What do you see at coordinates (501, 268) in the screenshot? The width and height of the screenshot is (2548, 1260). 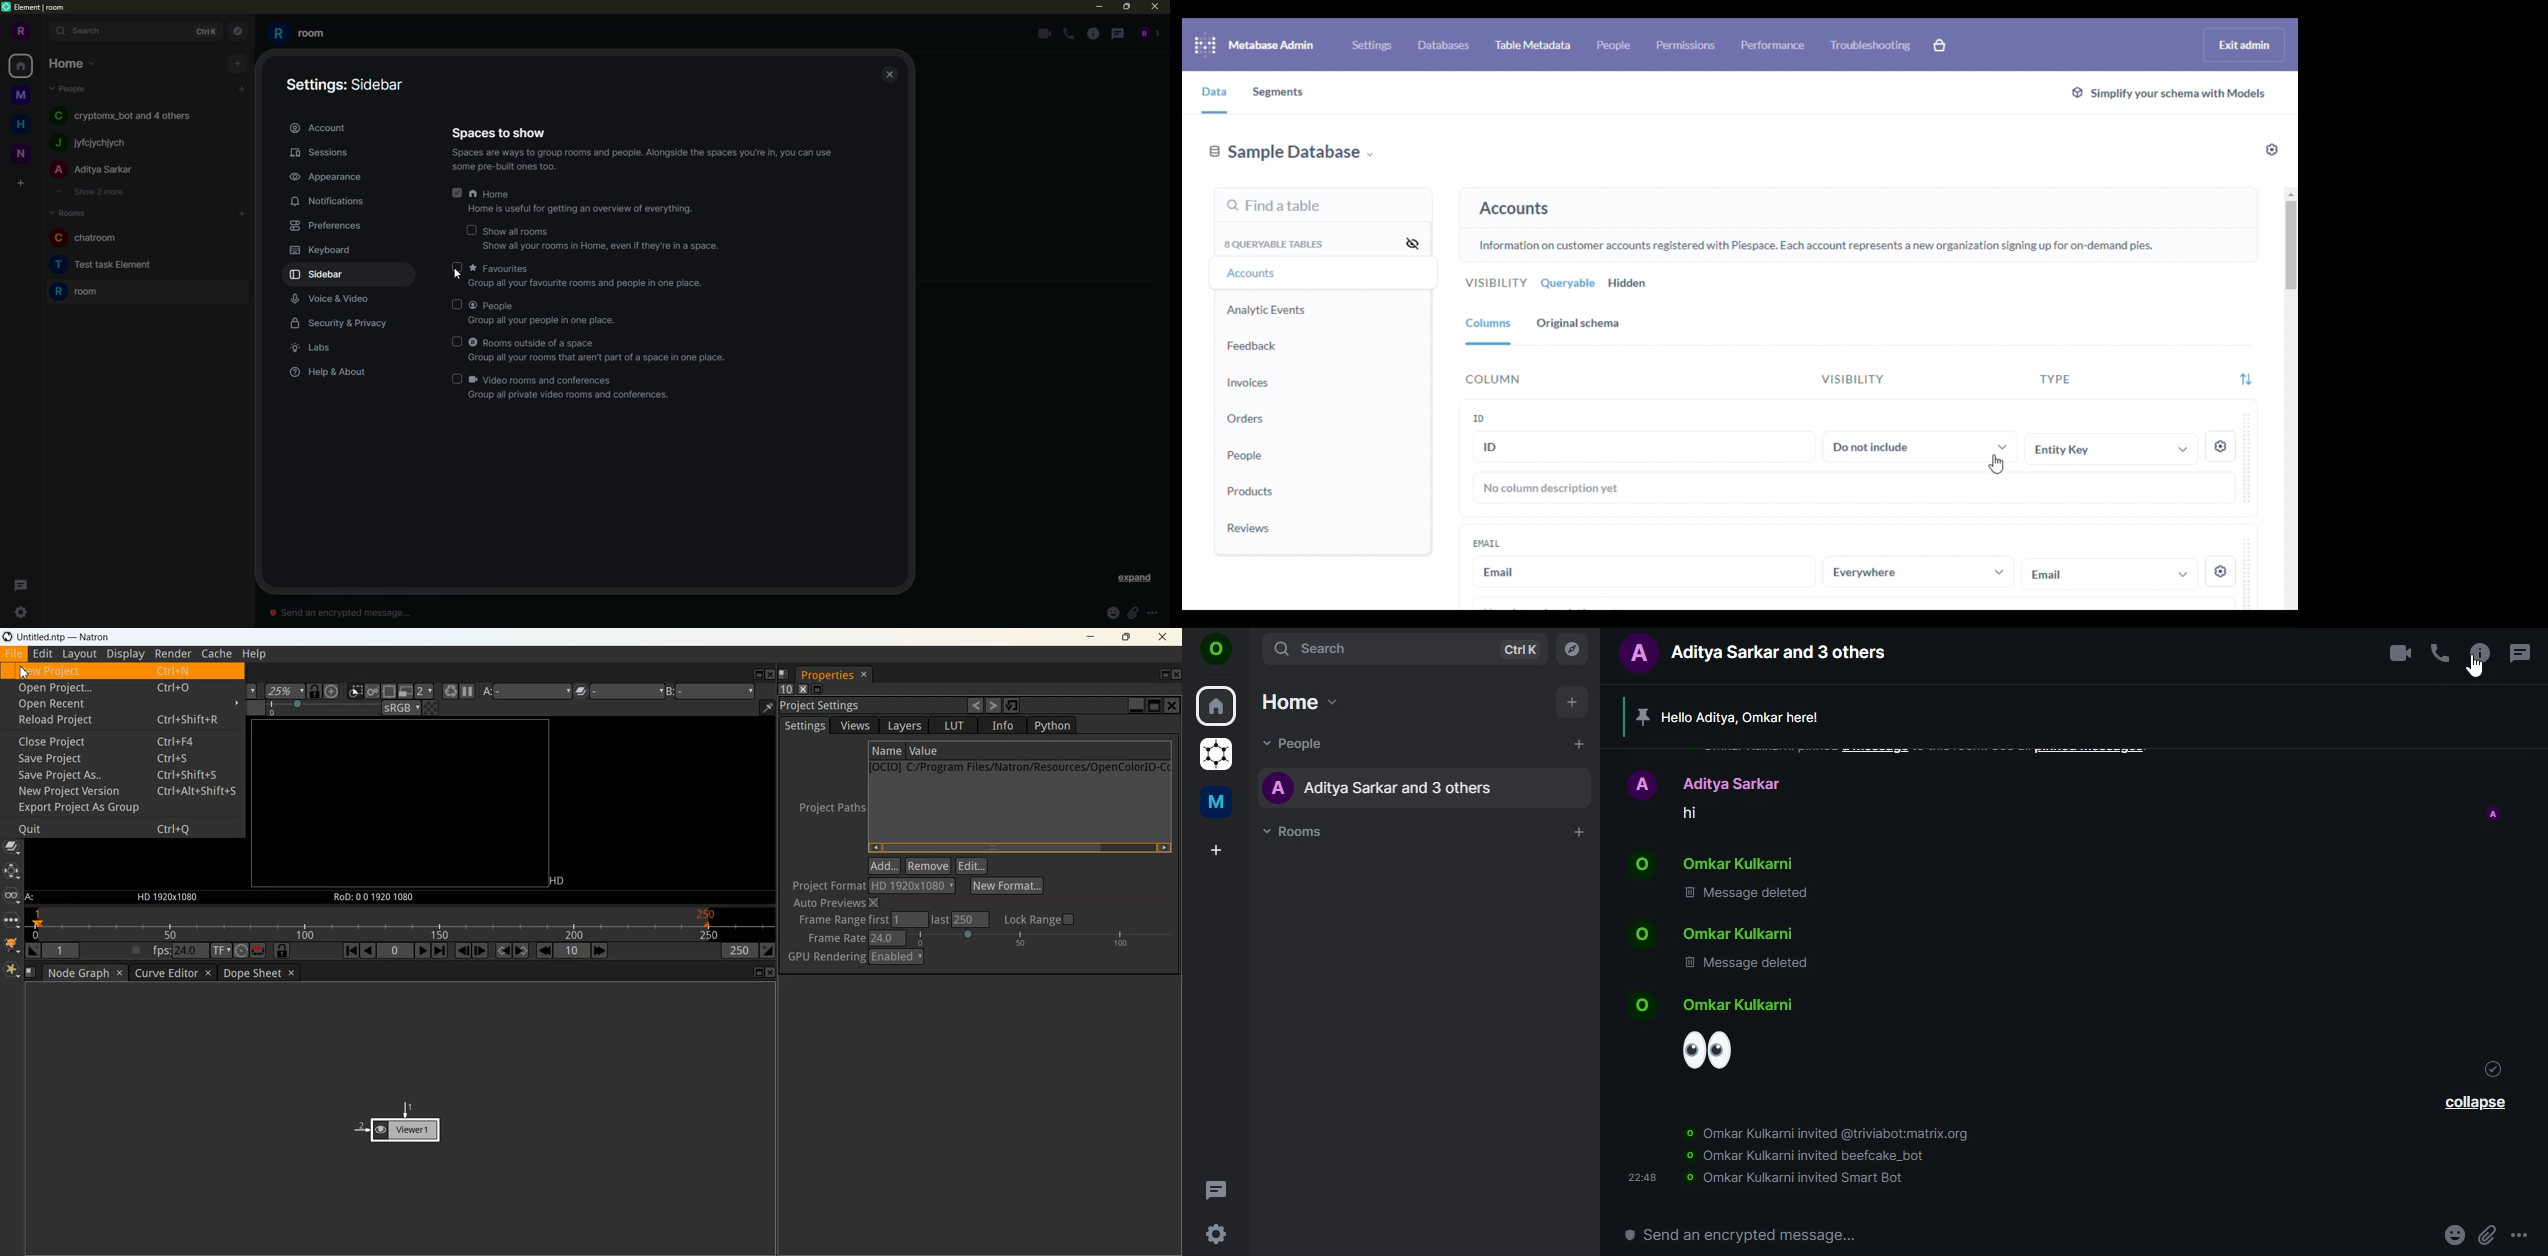 I see `favorites` at bounding box center [501, 268].